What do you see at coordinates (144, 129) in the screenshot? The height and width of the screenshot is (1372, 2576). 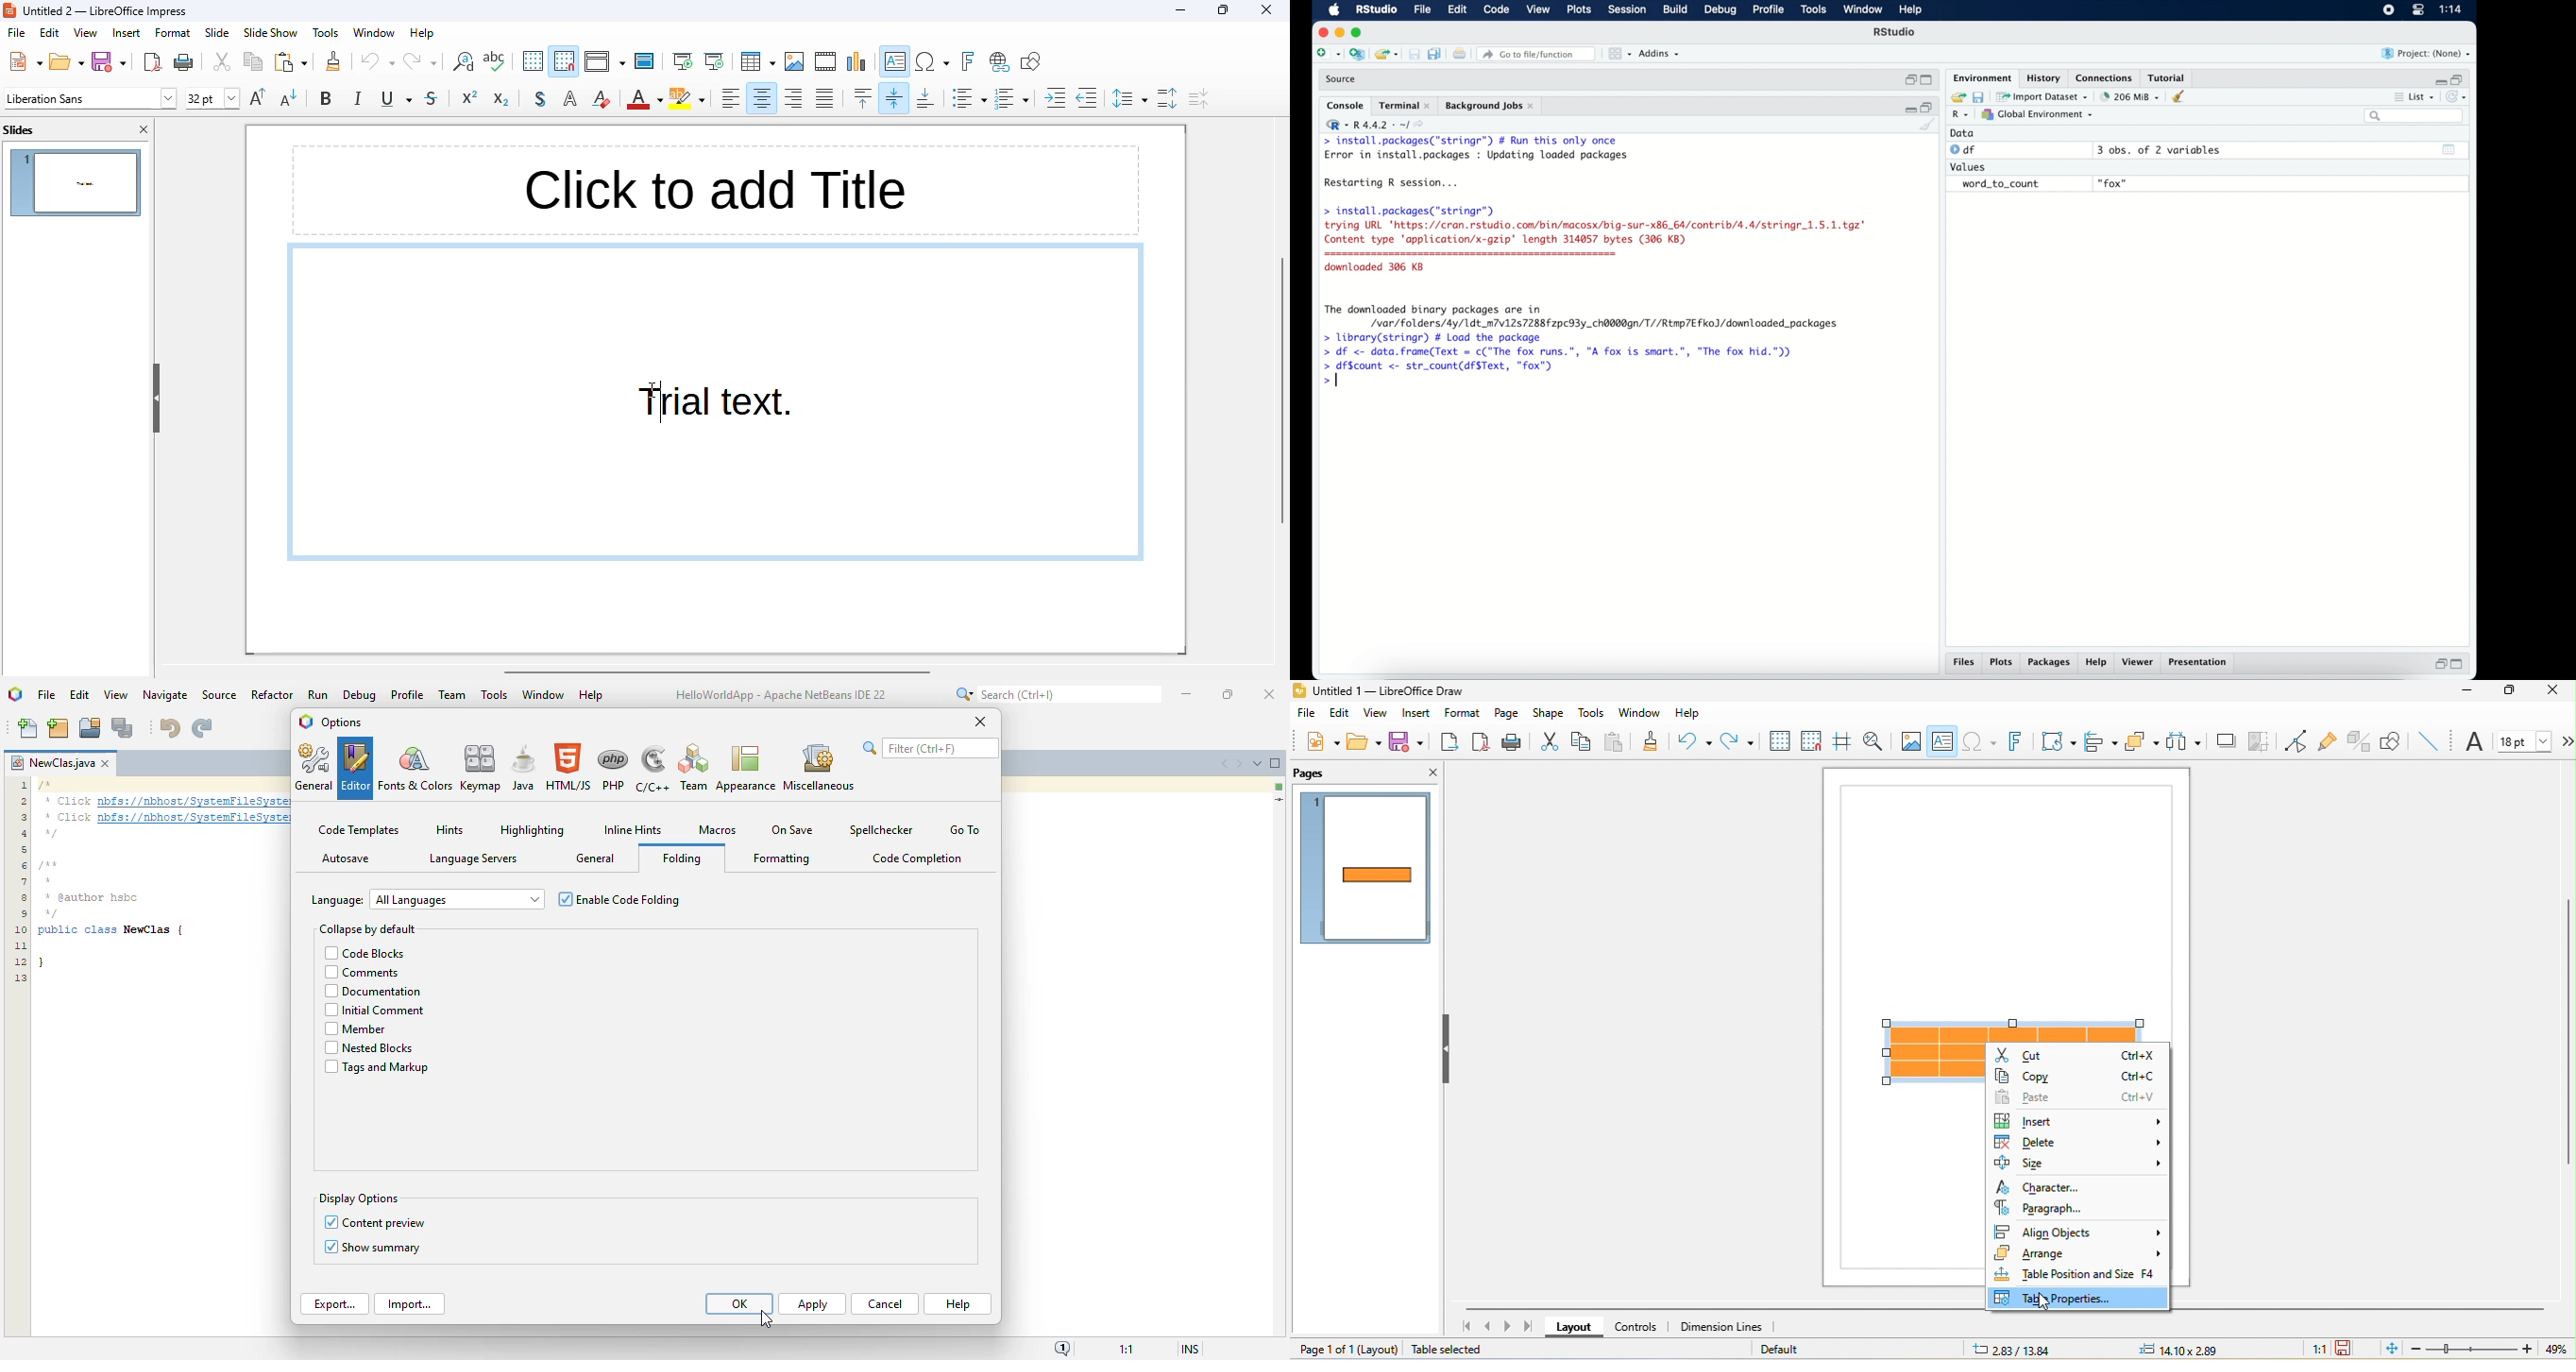 I see `close pane` at bounding box center [144, 129].